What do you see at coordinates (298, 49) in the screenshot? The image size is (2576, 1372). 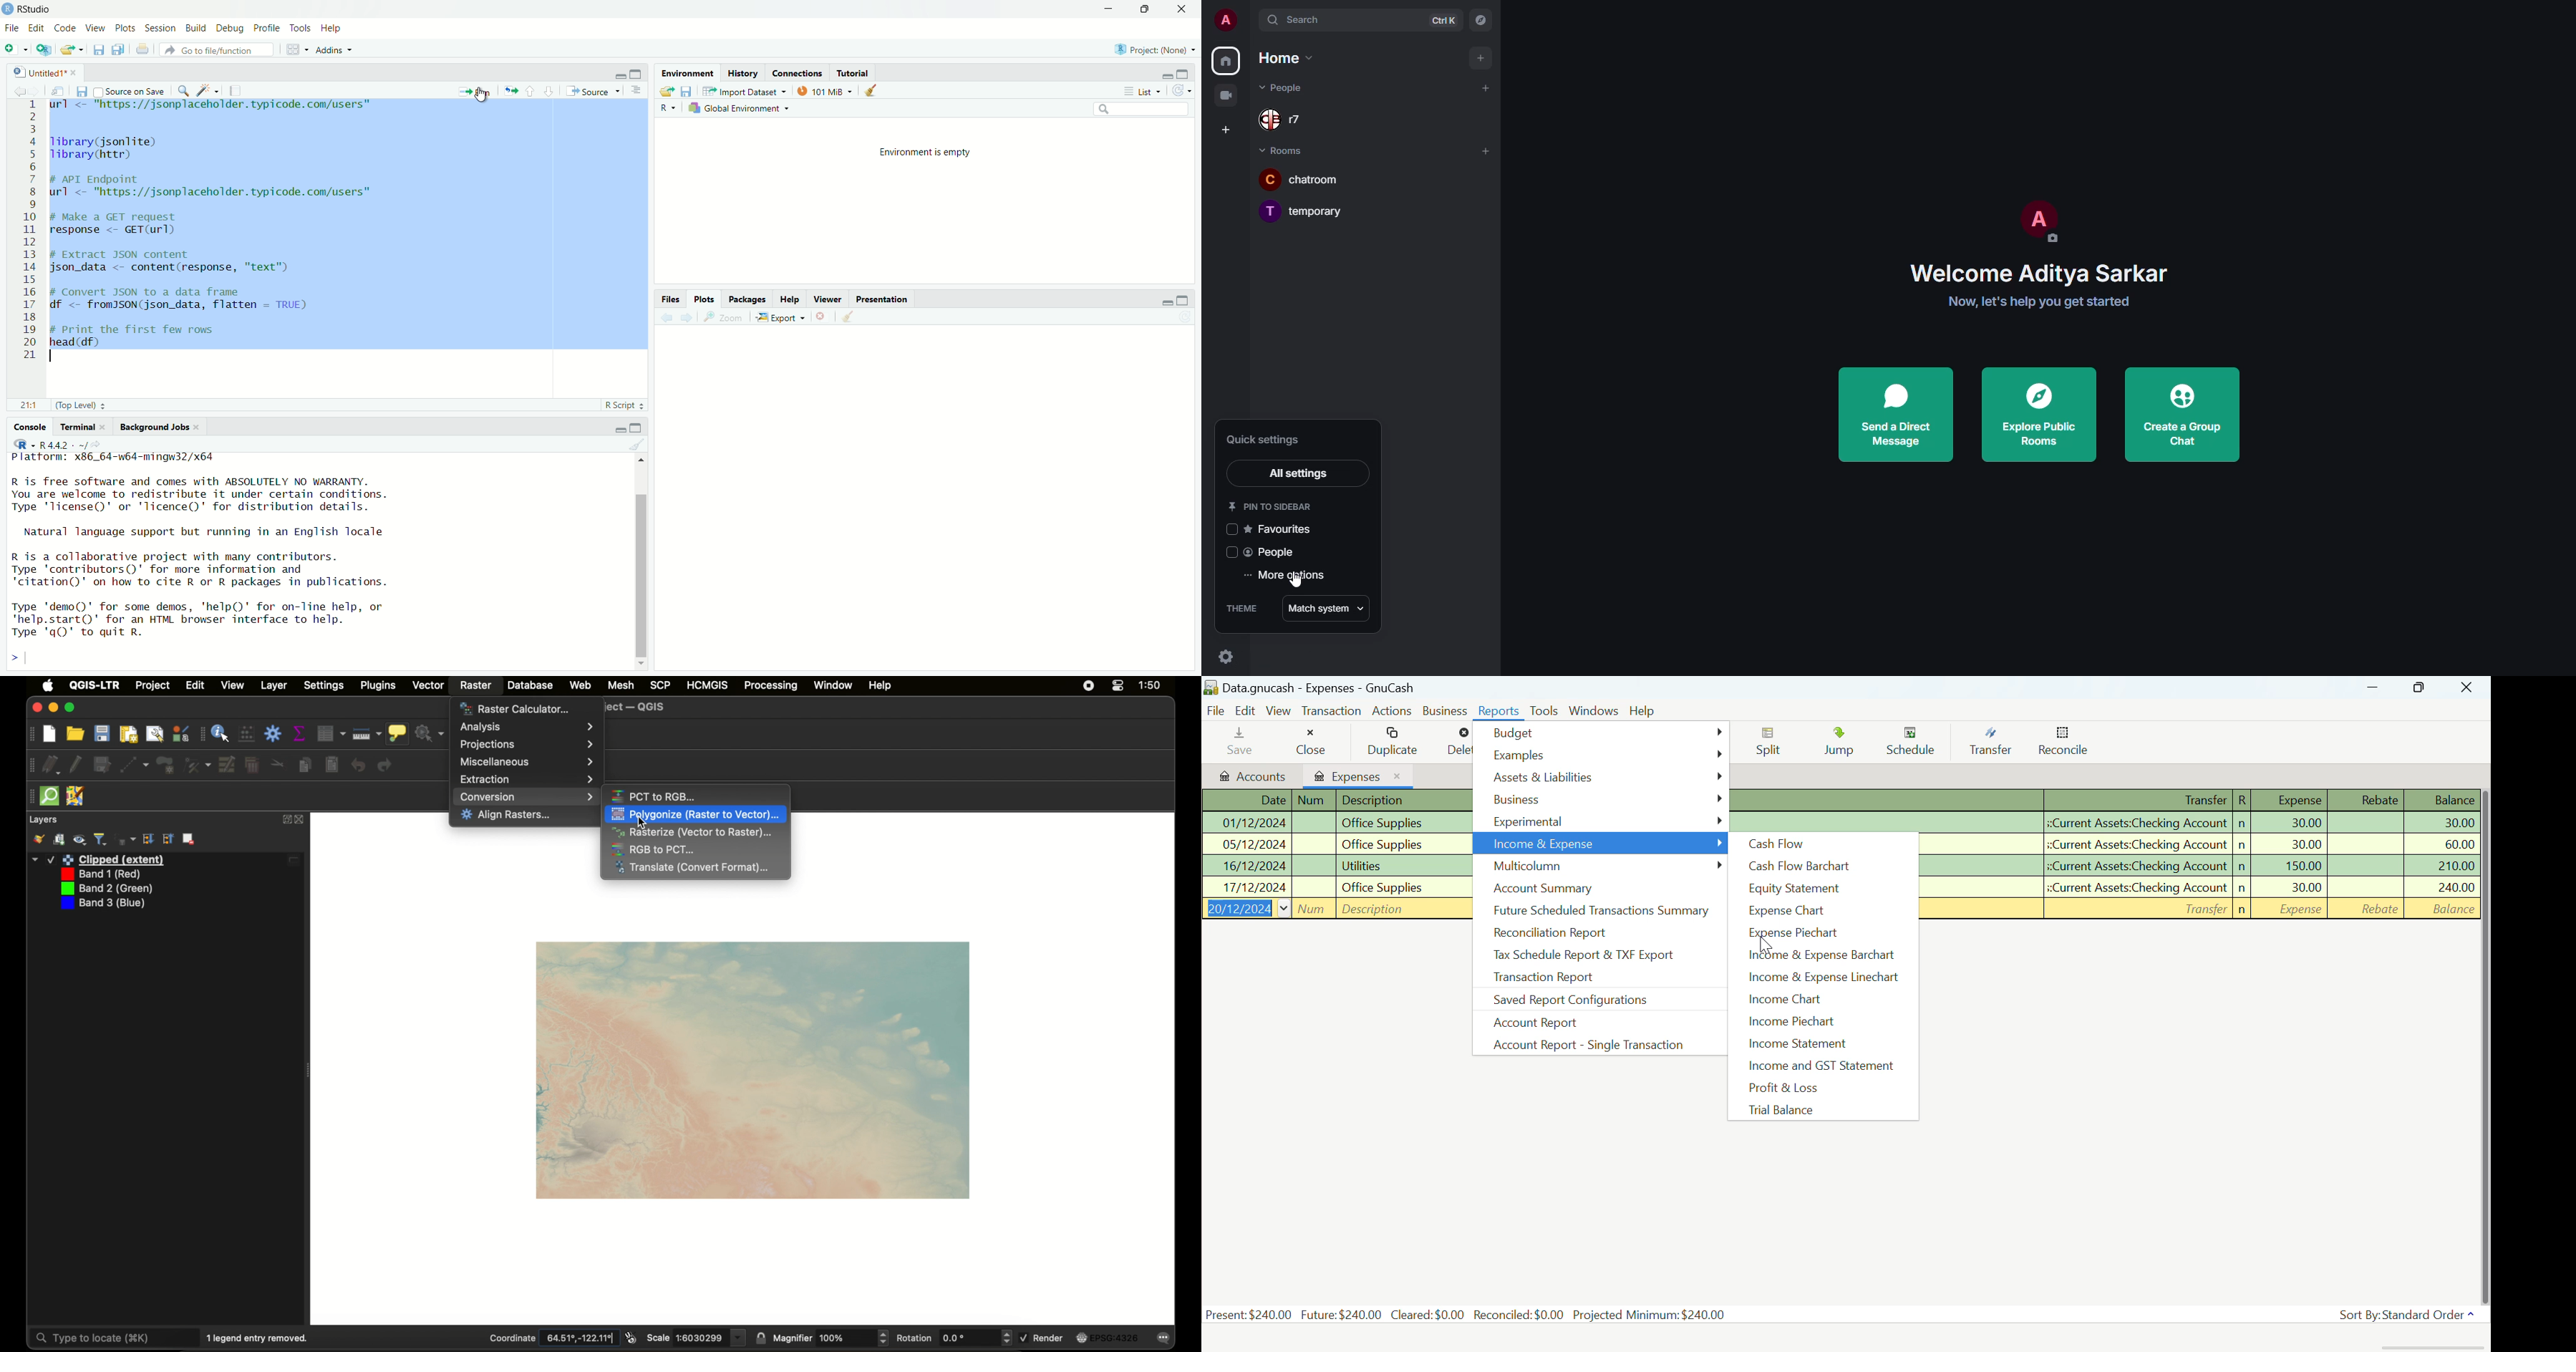 I see `Workplace panes` at bounding box center [298, 49].